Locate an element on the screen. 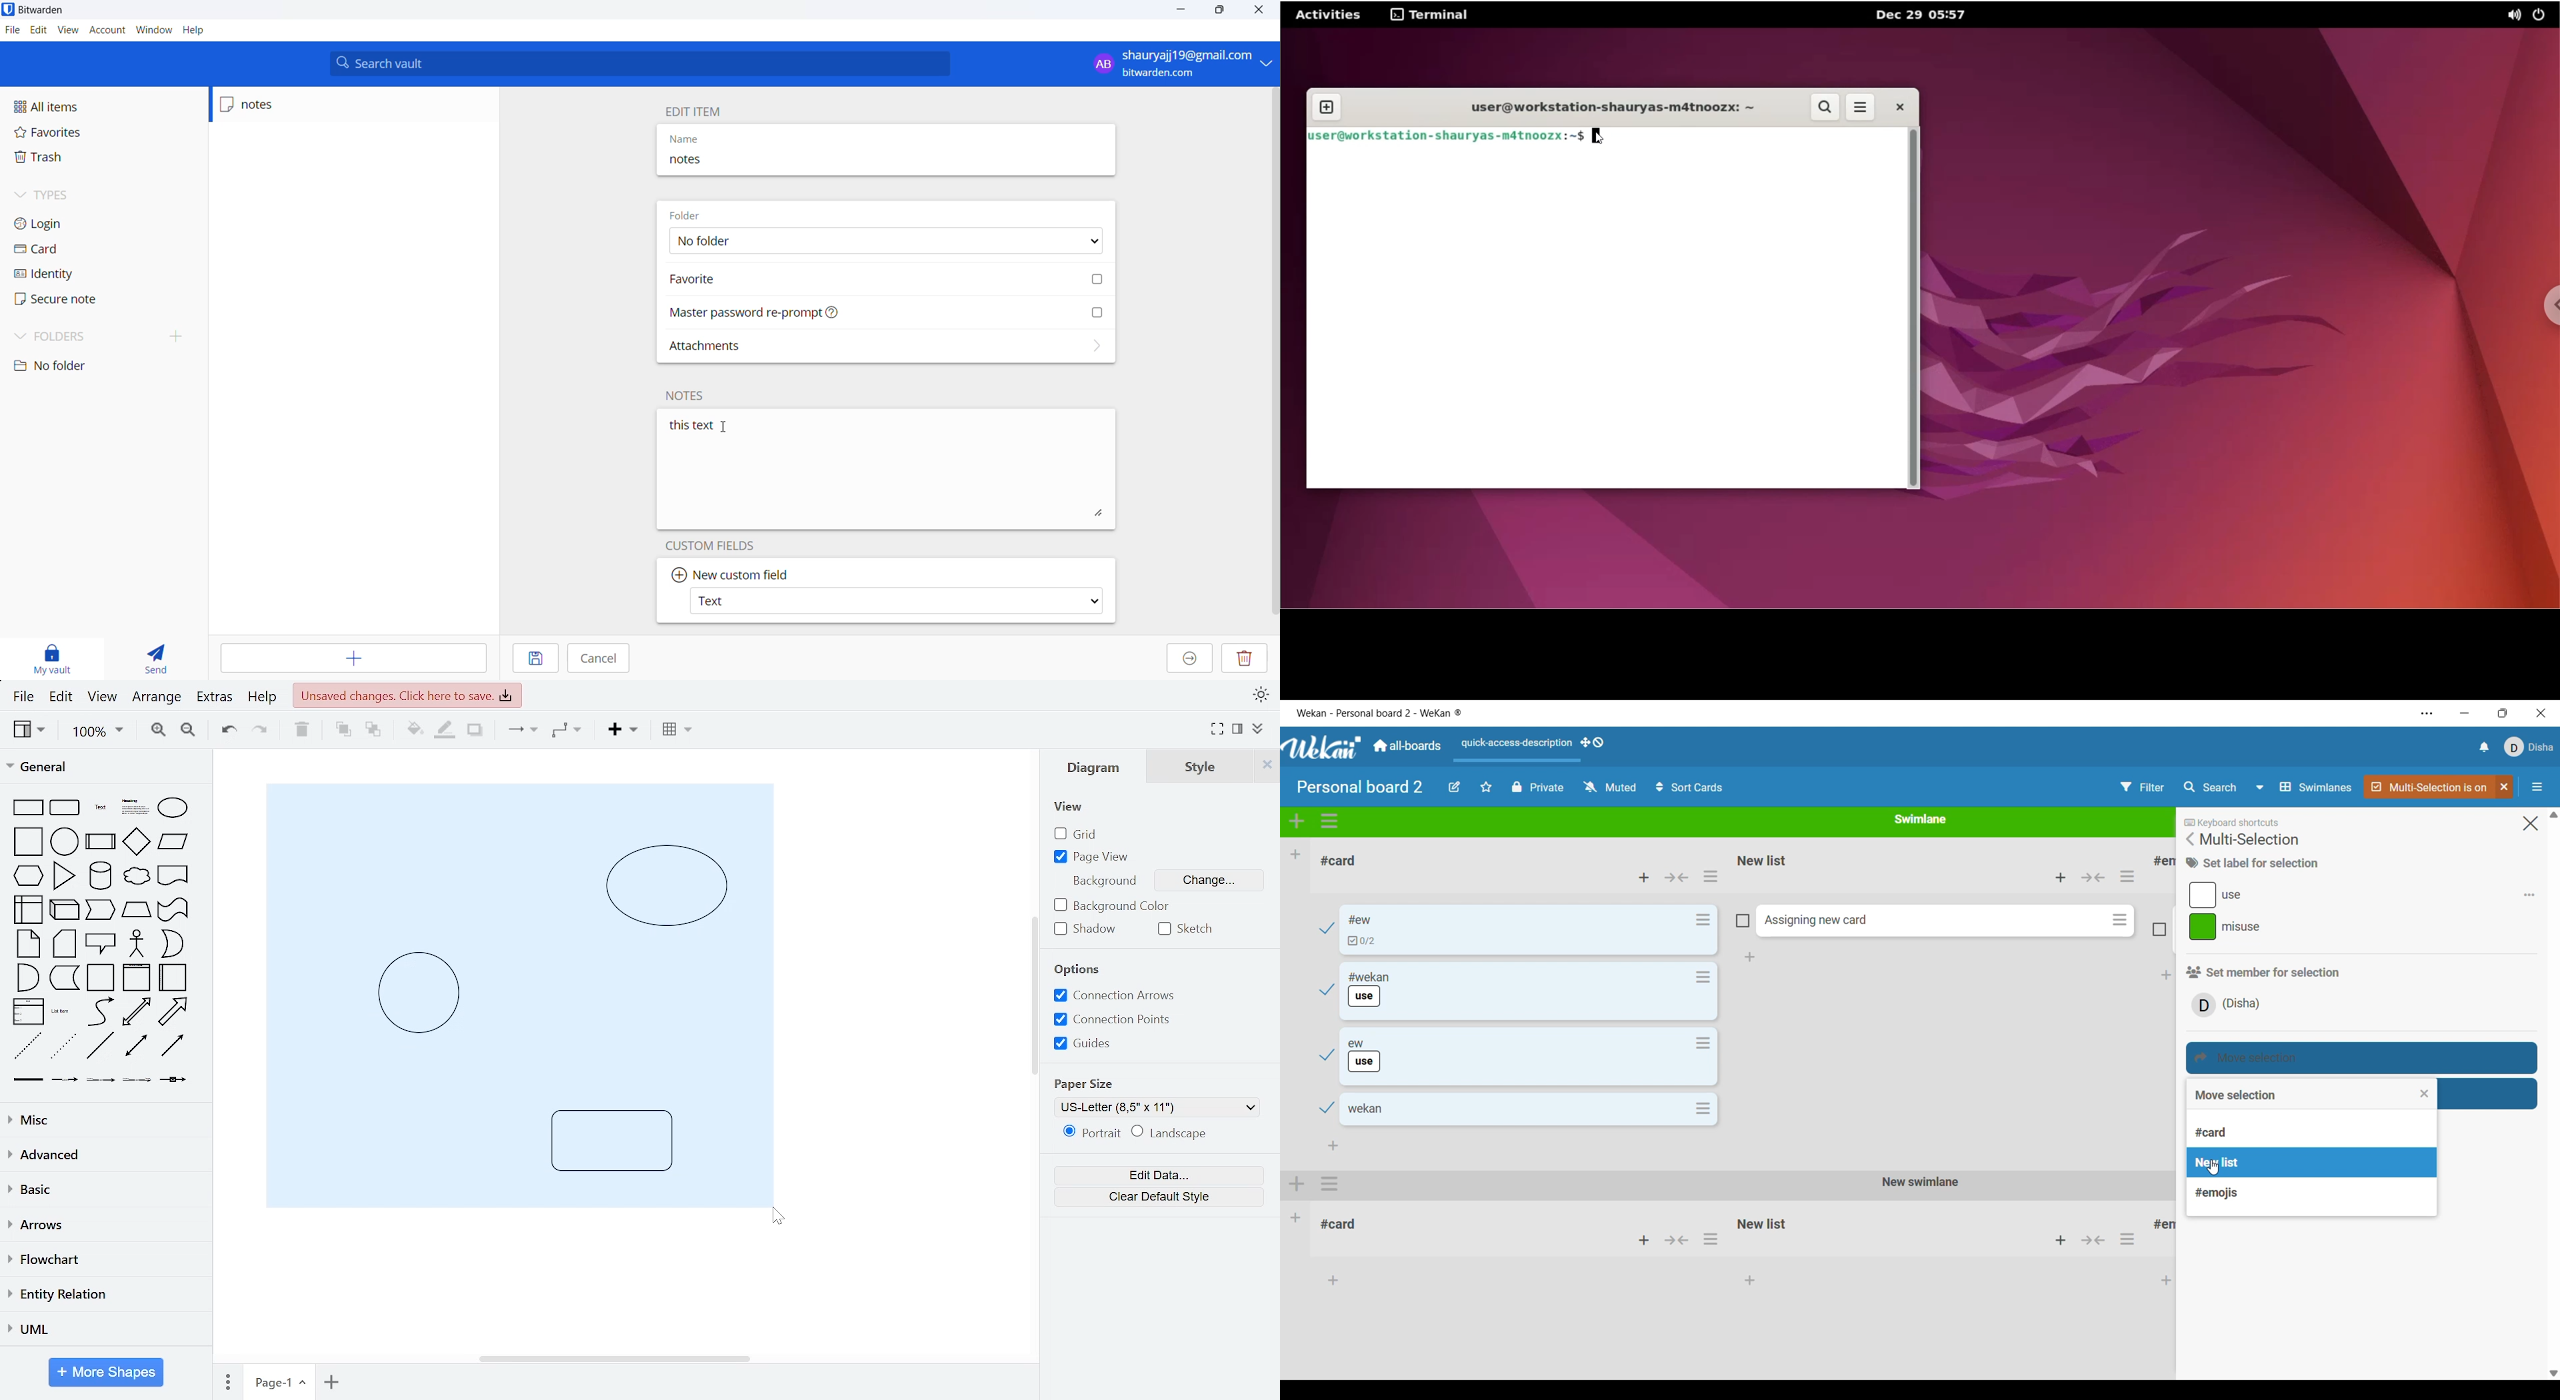 The width and height of the screenshot is (2576, 1400). general is located at coordinates (102, 768).